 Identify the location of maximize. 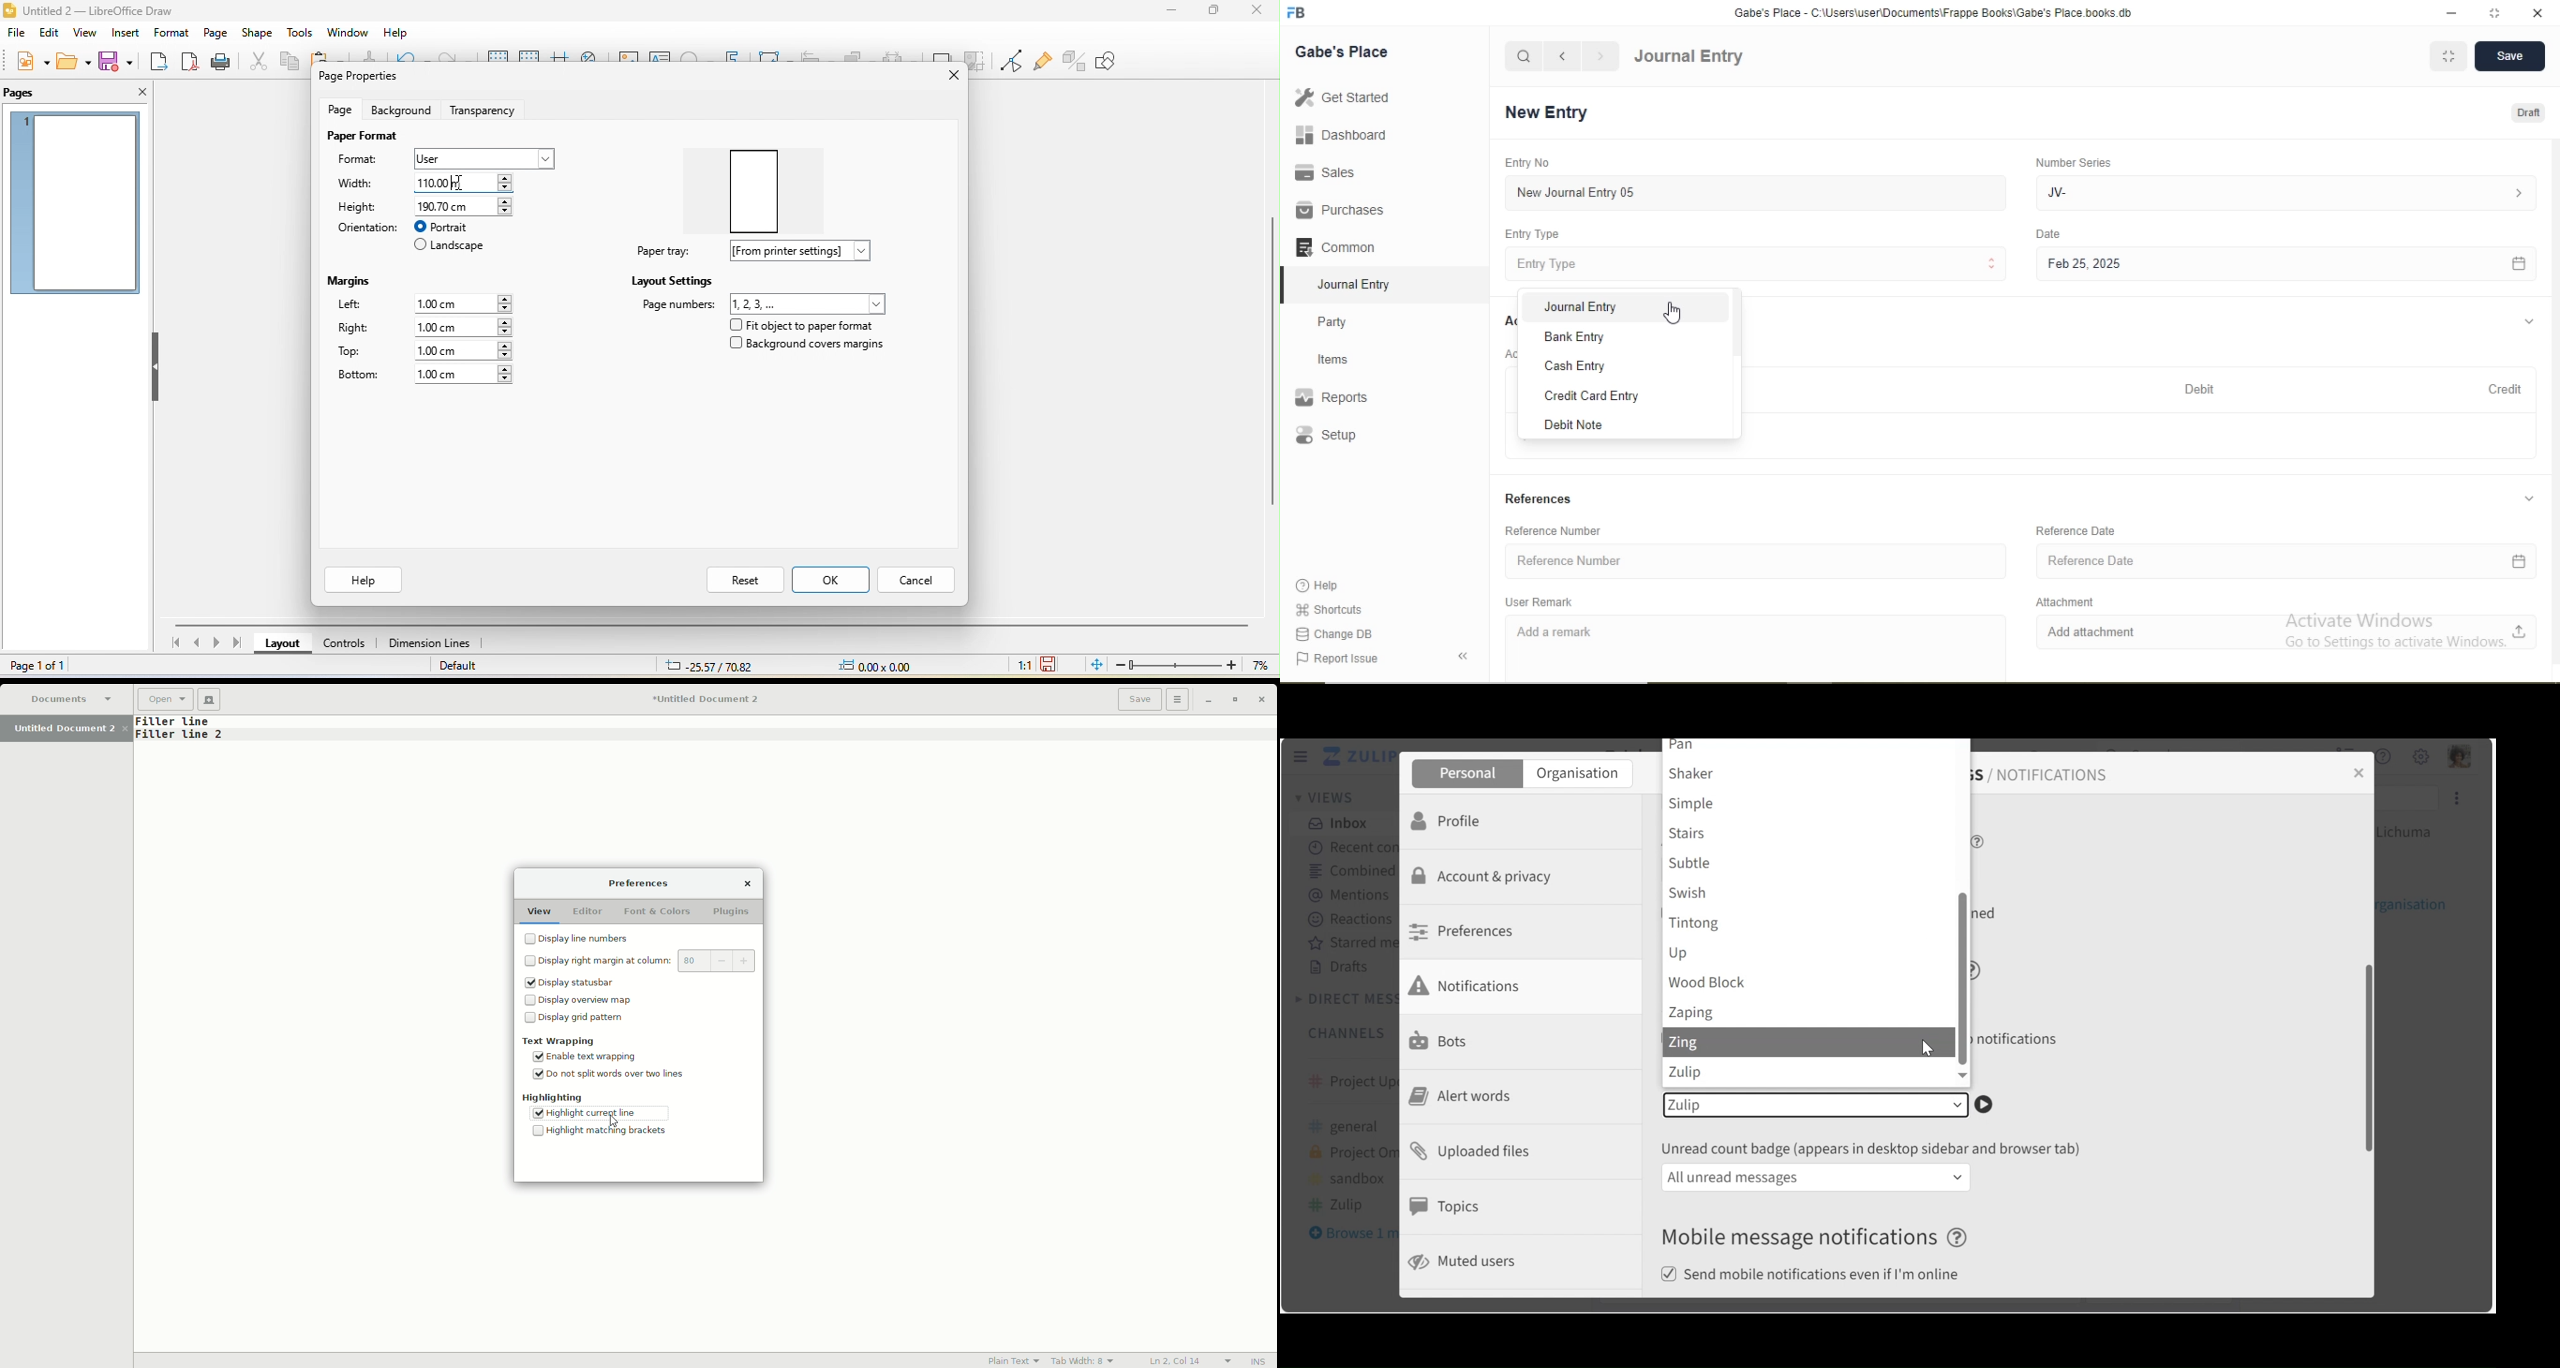
(1213, 11).